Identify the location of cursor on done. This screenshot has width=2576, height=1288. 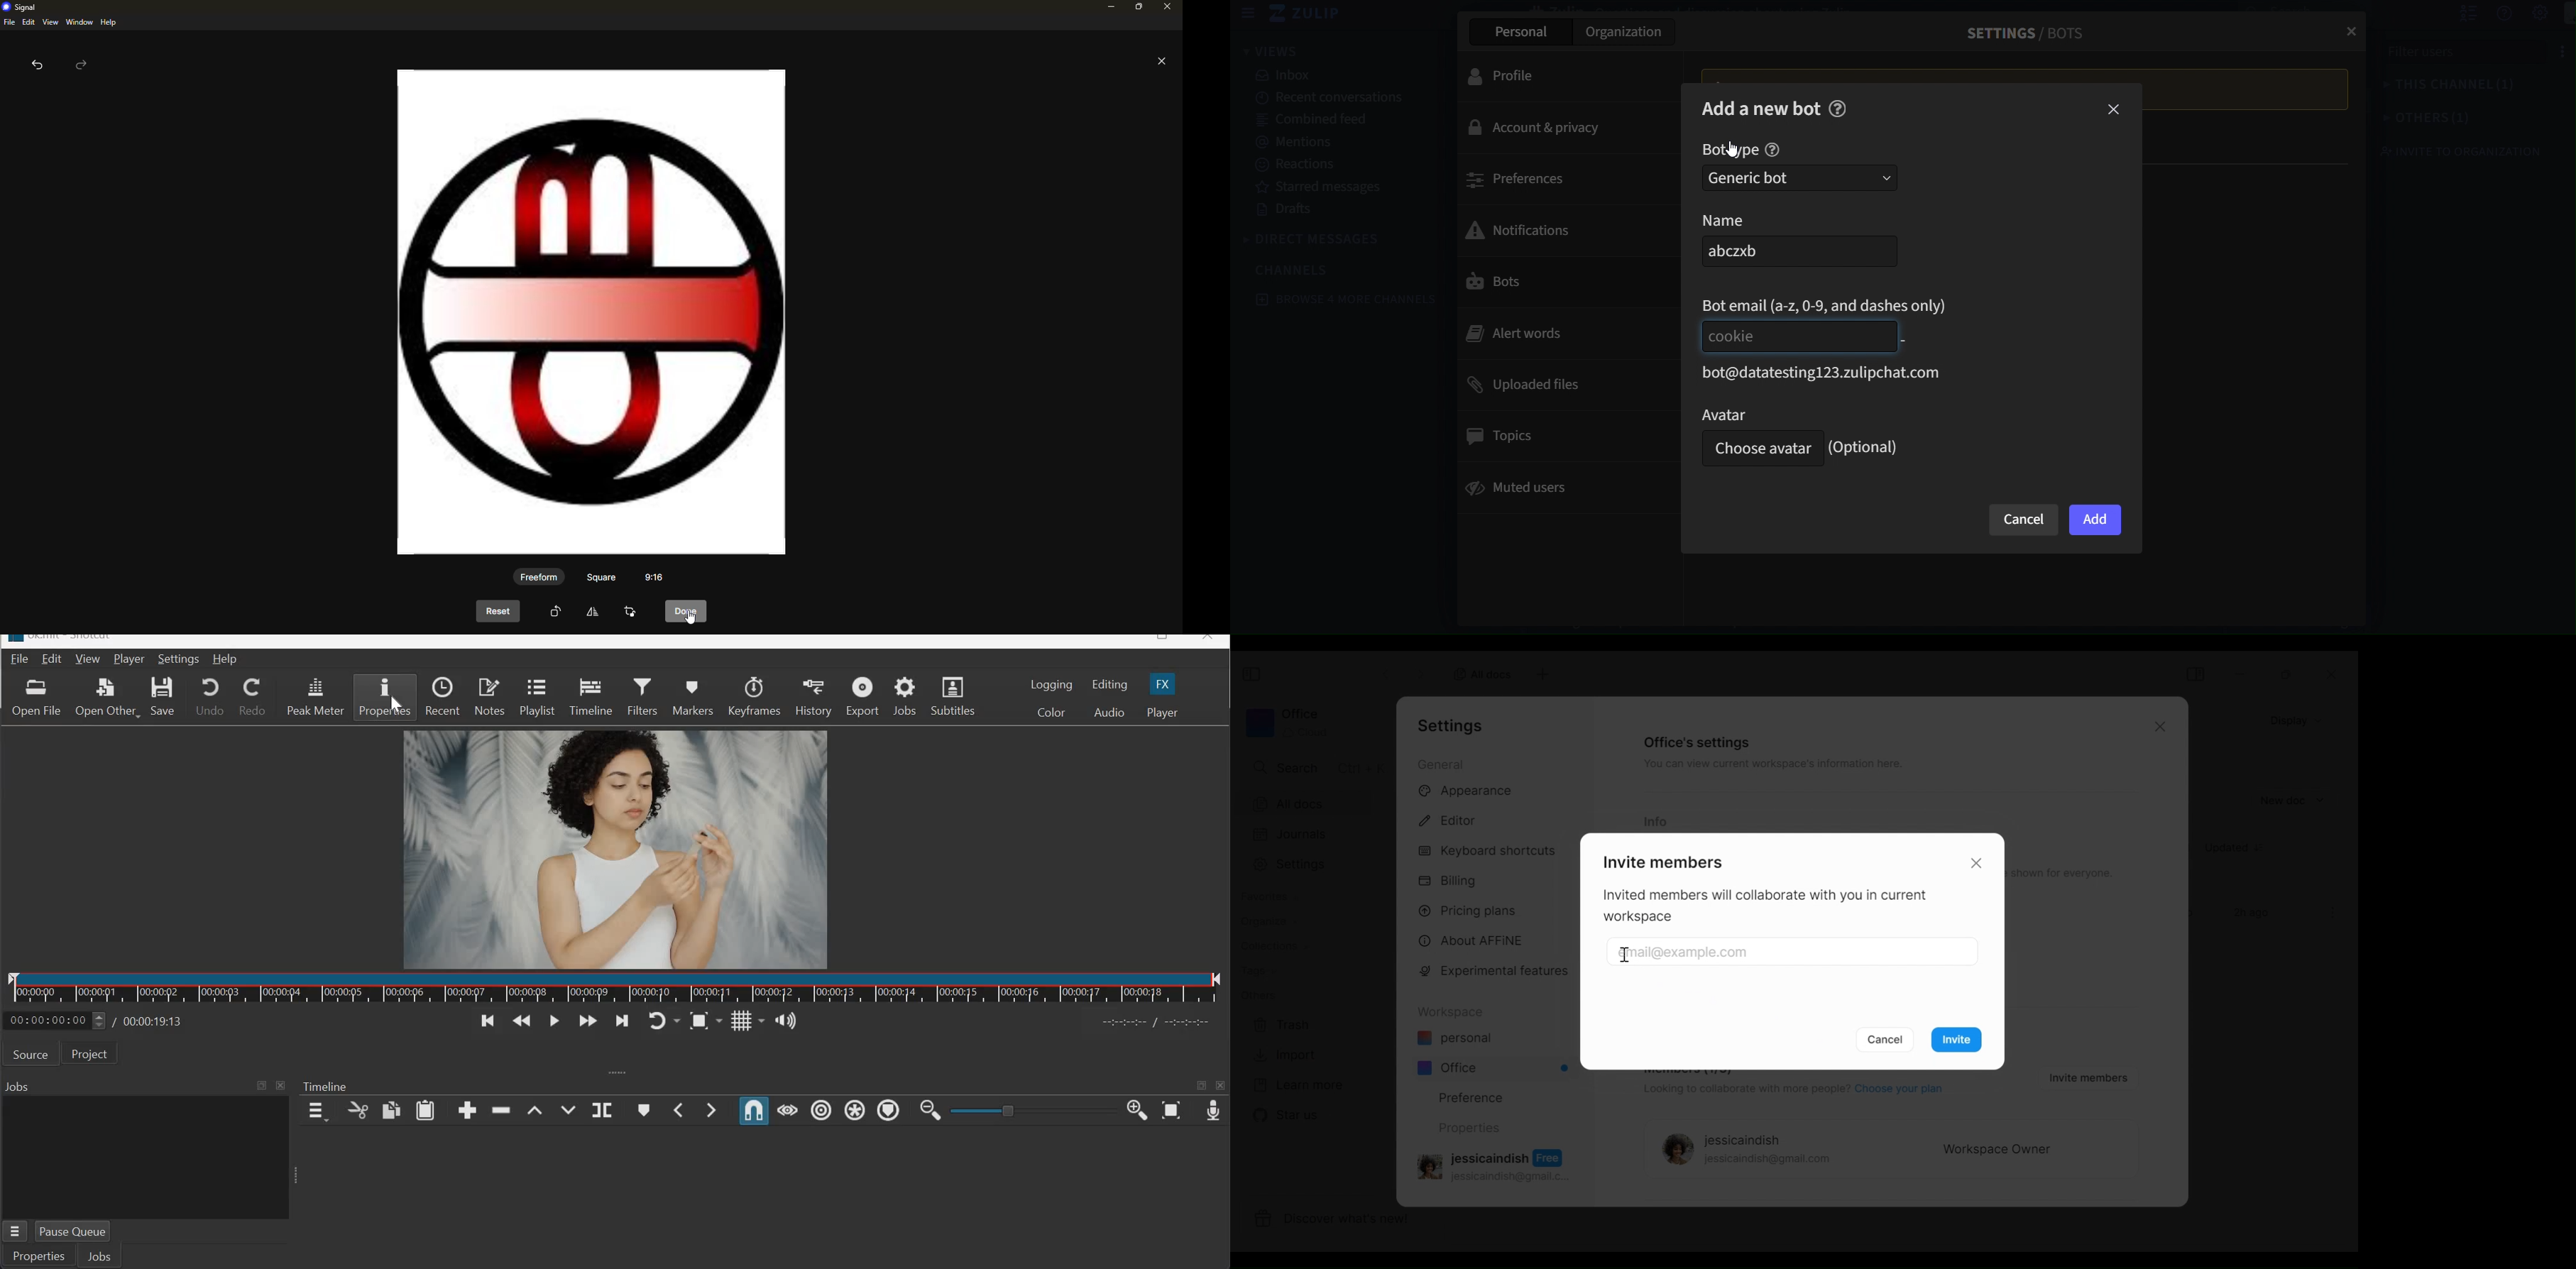
(685, 610).